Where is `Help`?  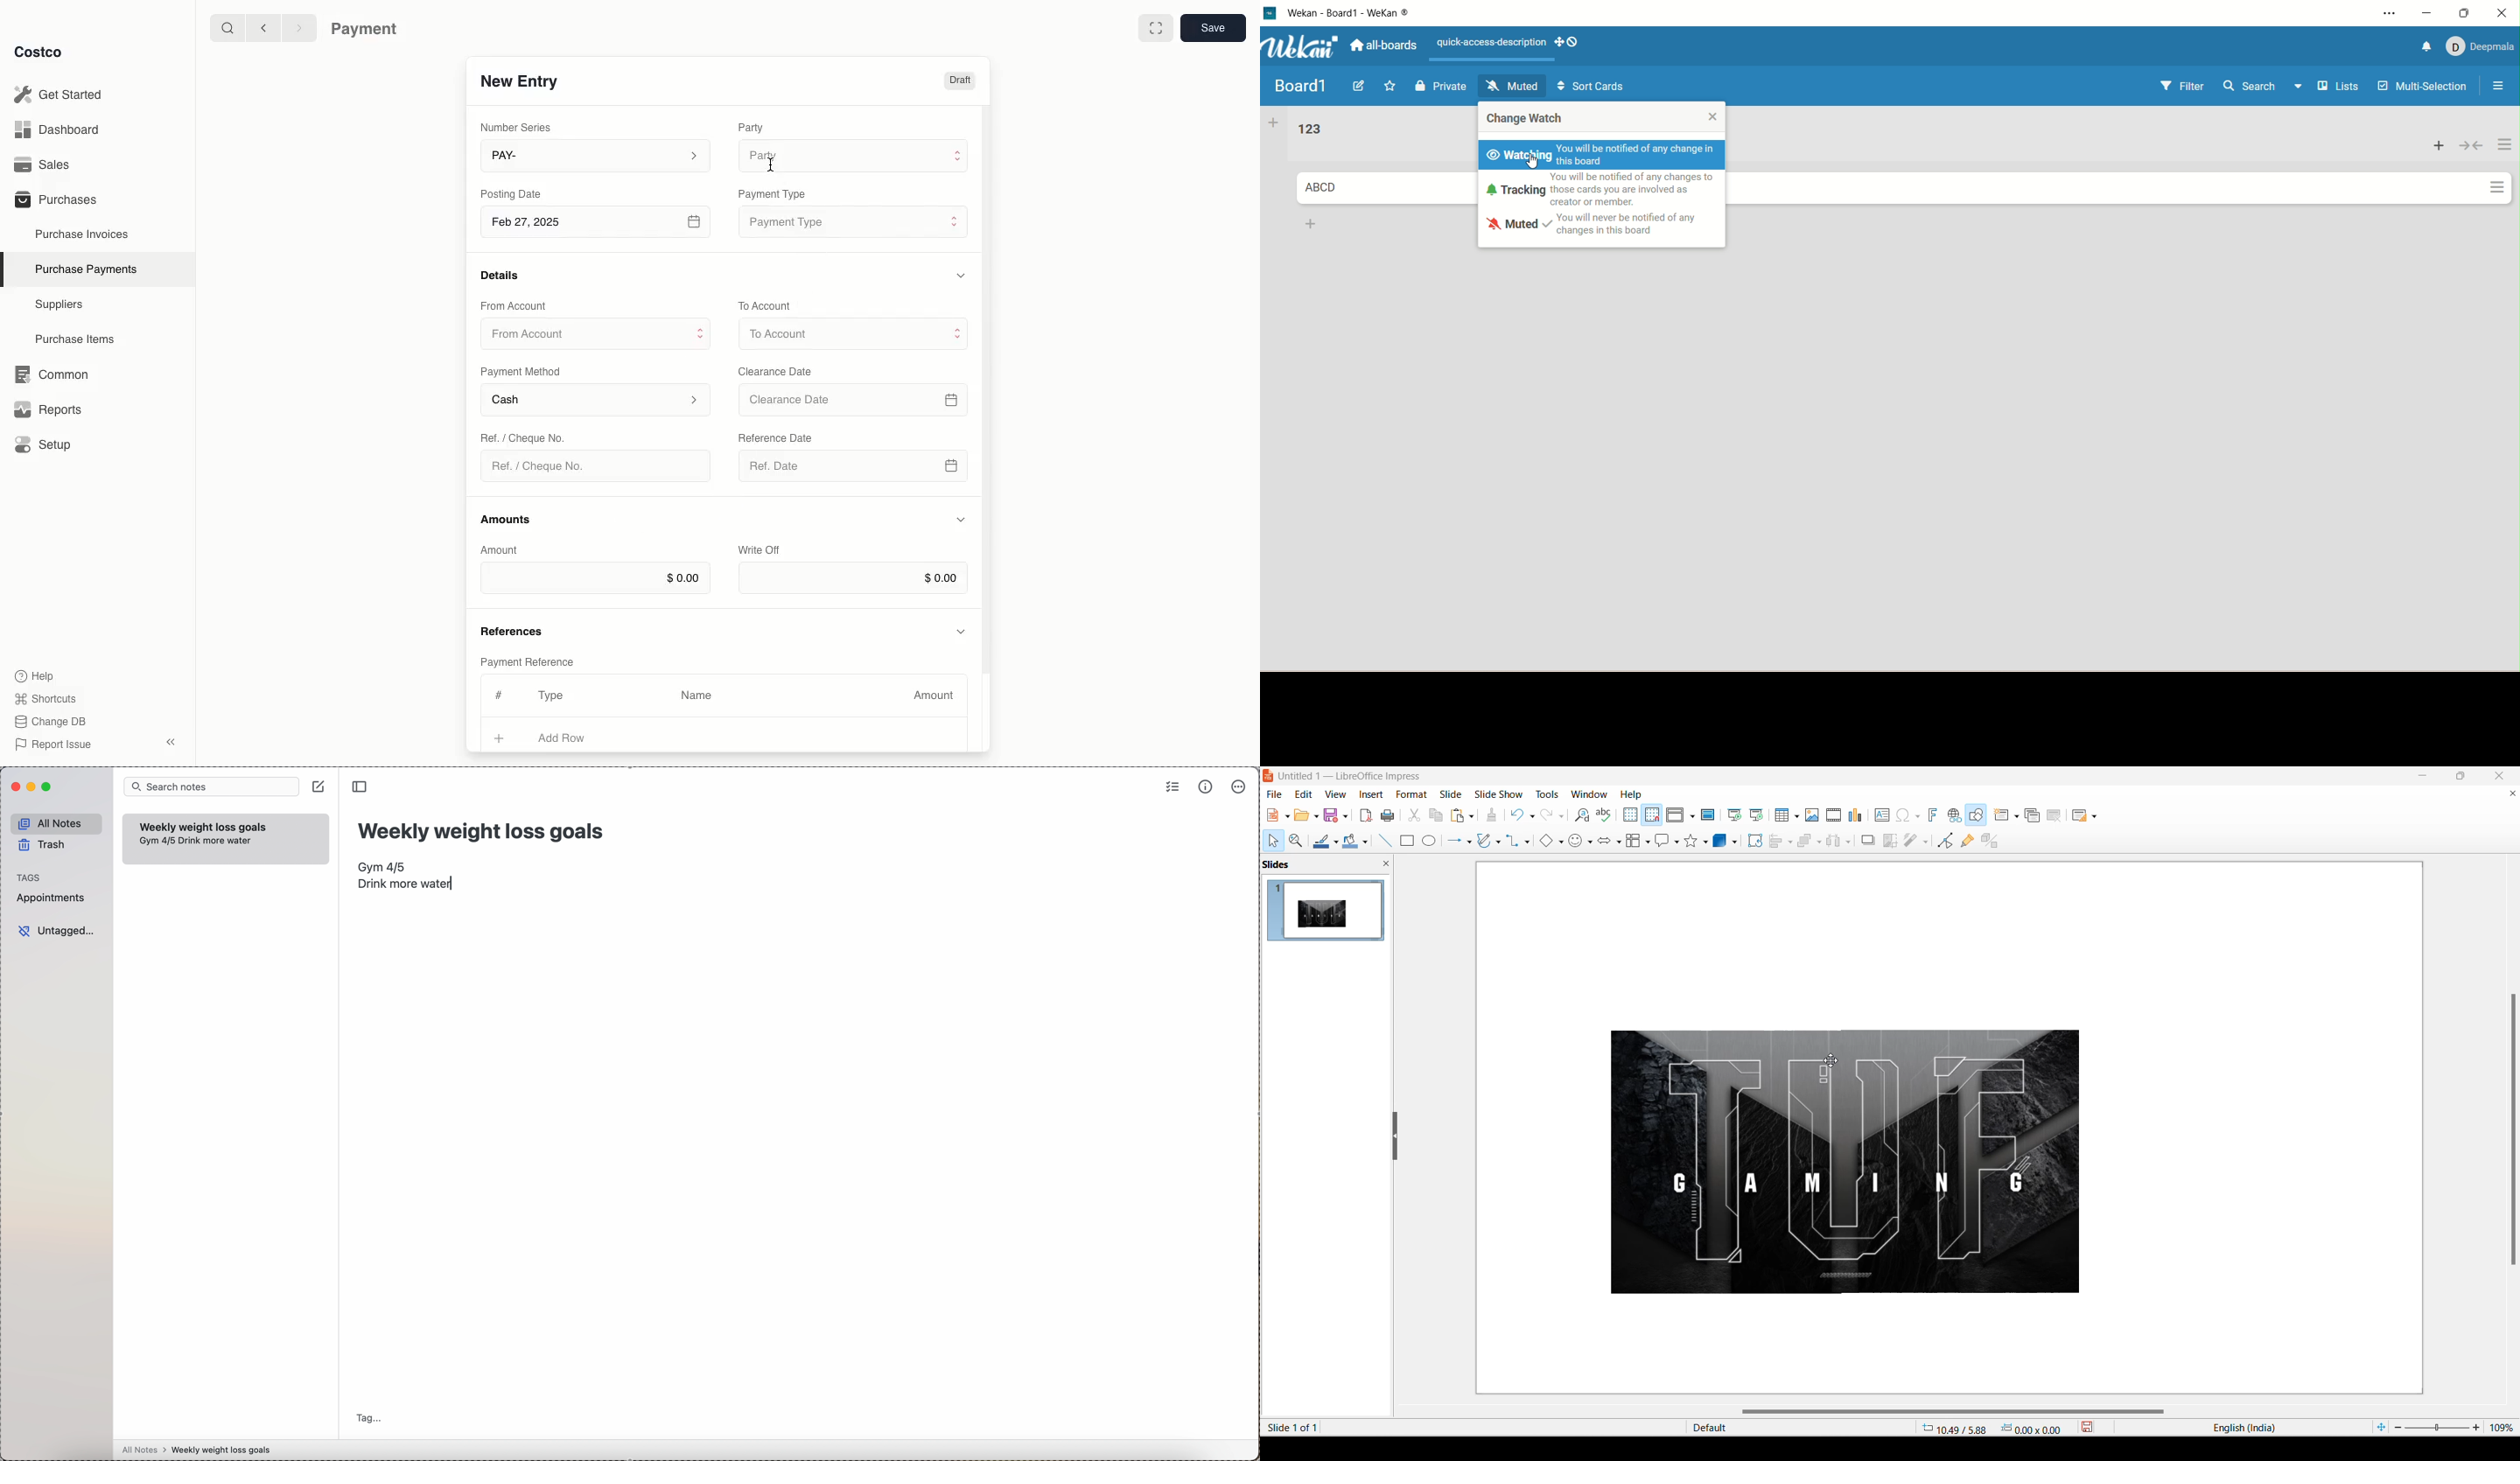 Help is located at coordinates (34, 675).